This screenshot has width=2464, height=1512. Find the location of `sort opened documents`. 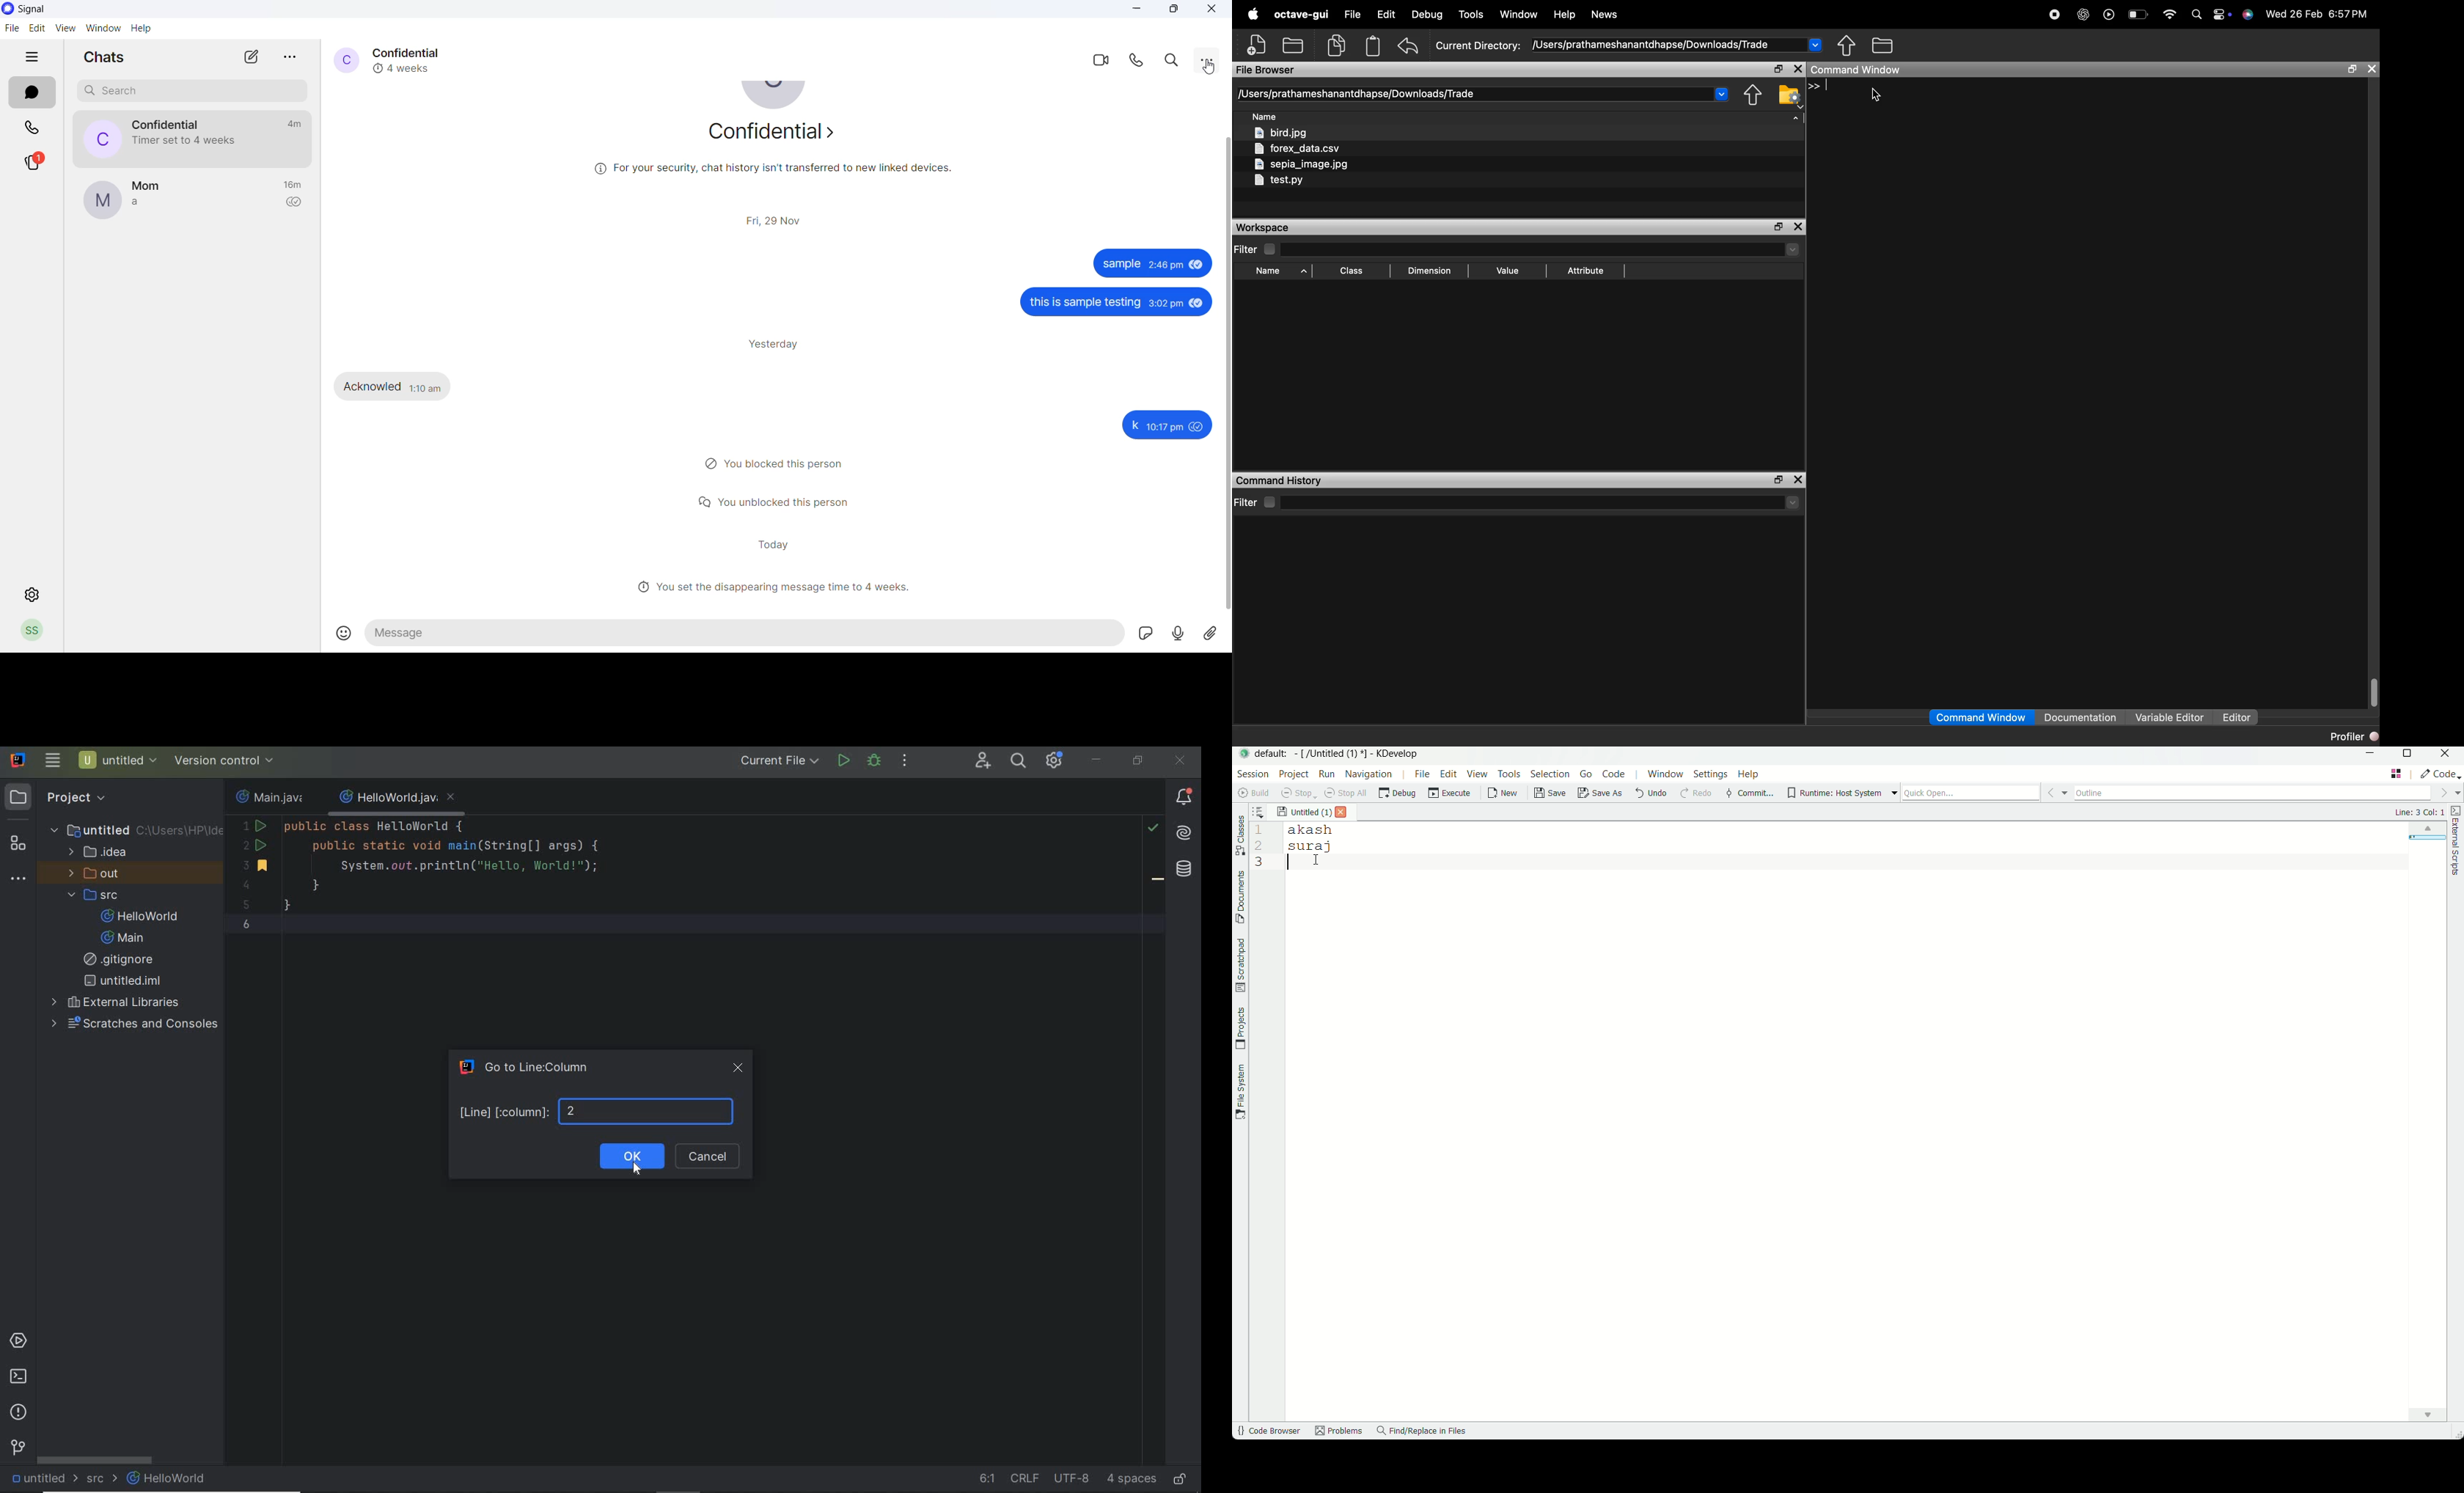

sort opened documents is located at coordinates (1263, 811).